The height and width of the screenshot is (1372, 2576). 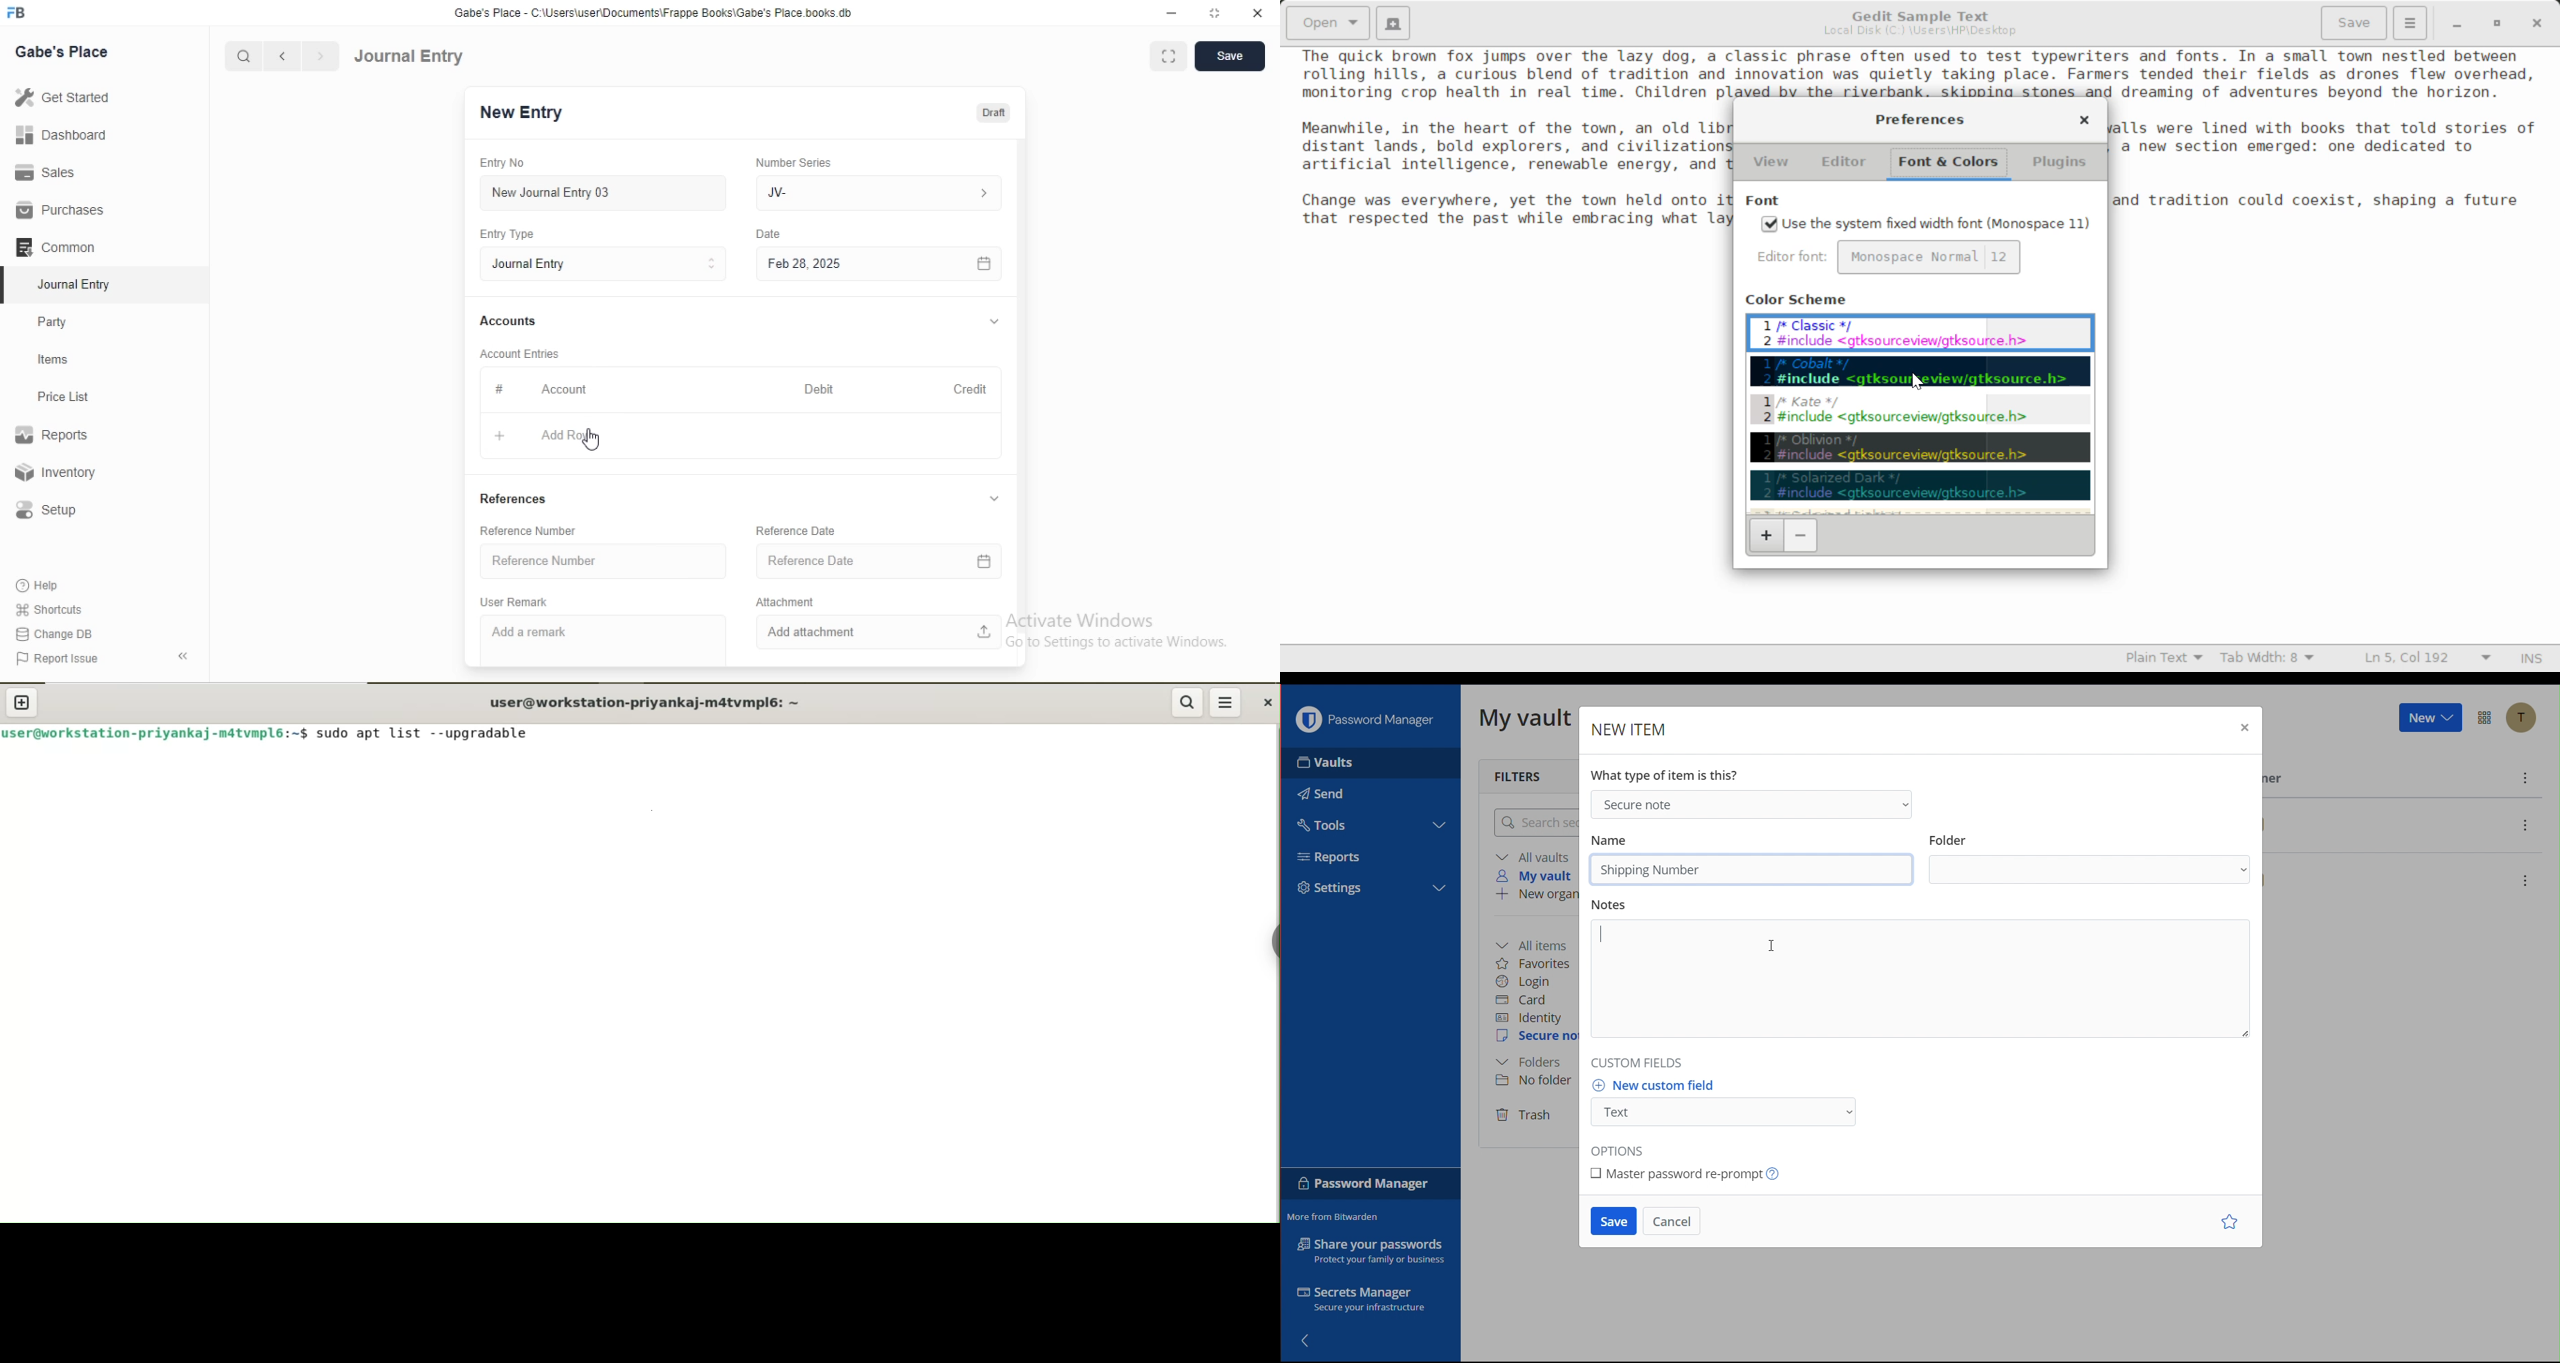 What do you see at coordinates (513, 499) in the screenshot?
I see `References` at bounding box center [513, 499].